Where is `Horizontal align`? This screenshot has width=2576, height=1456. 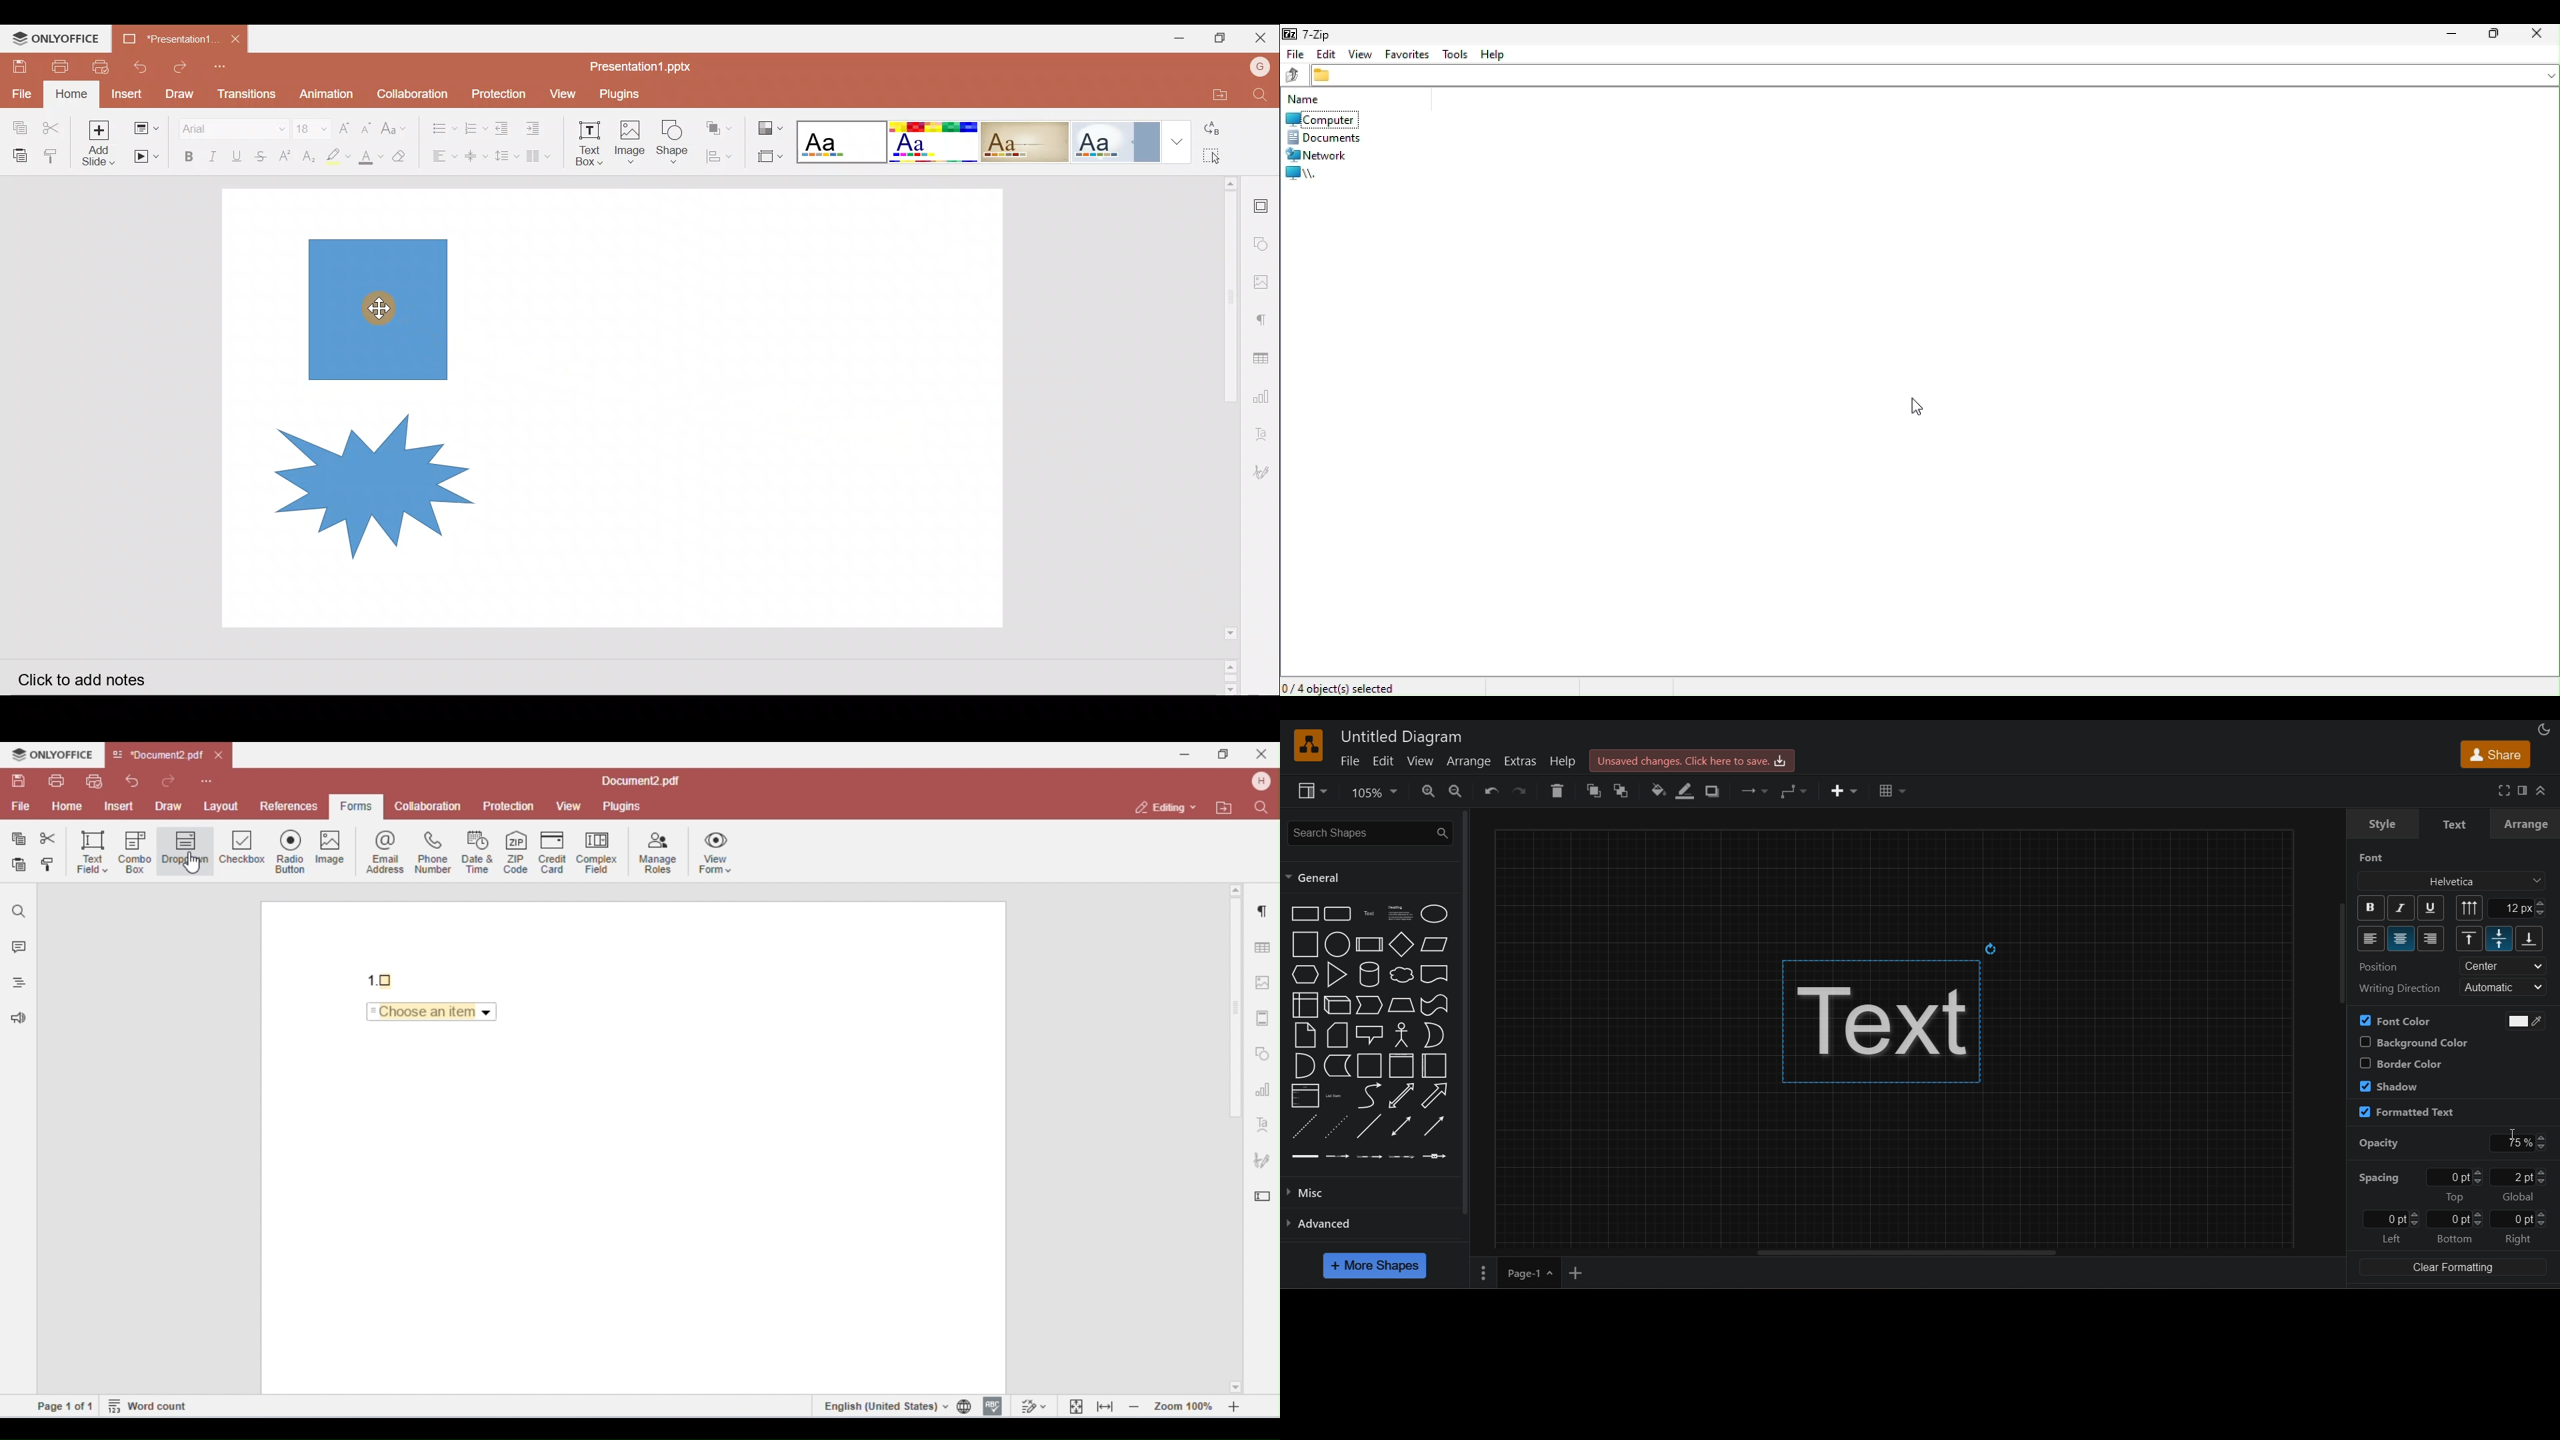 Horizontal align is located at coordinates (441, 156).